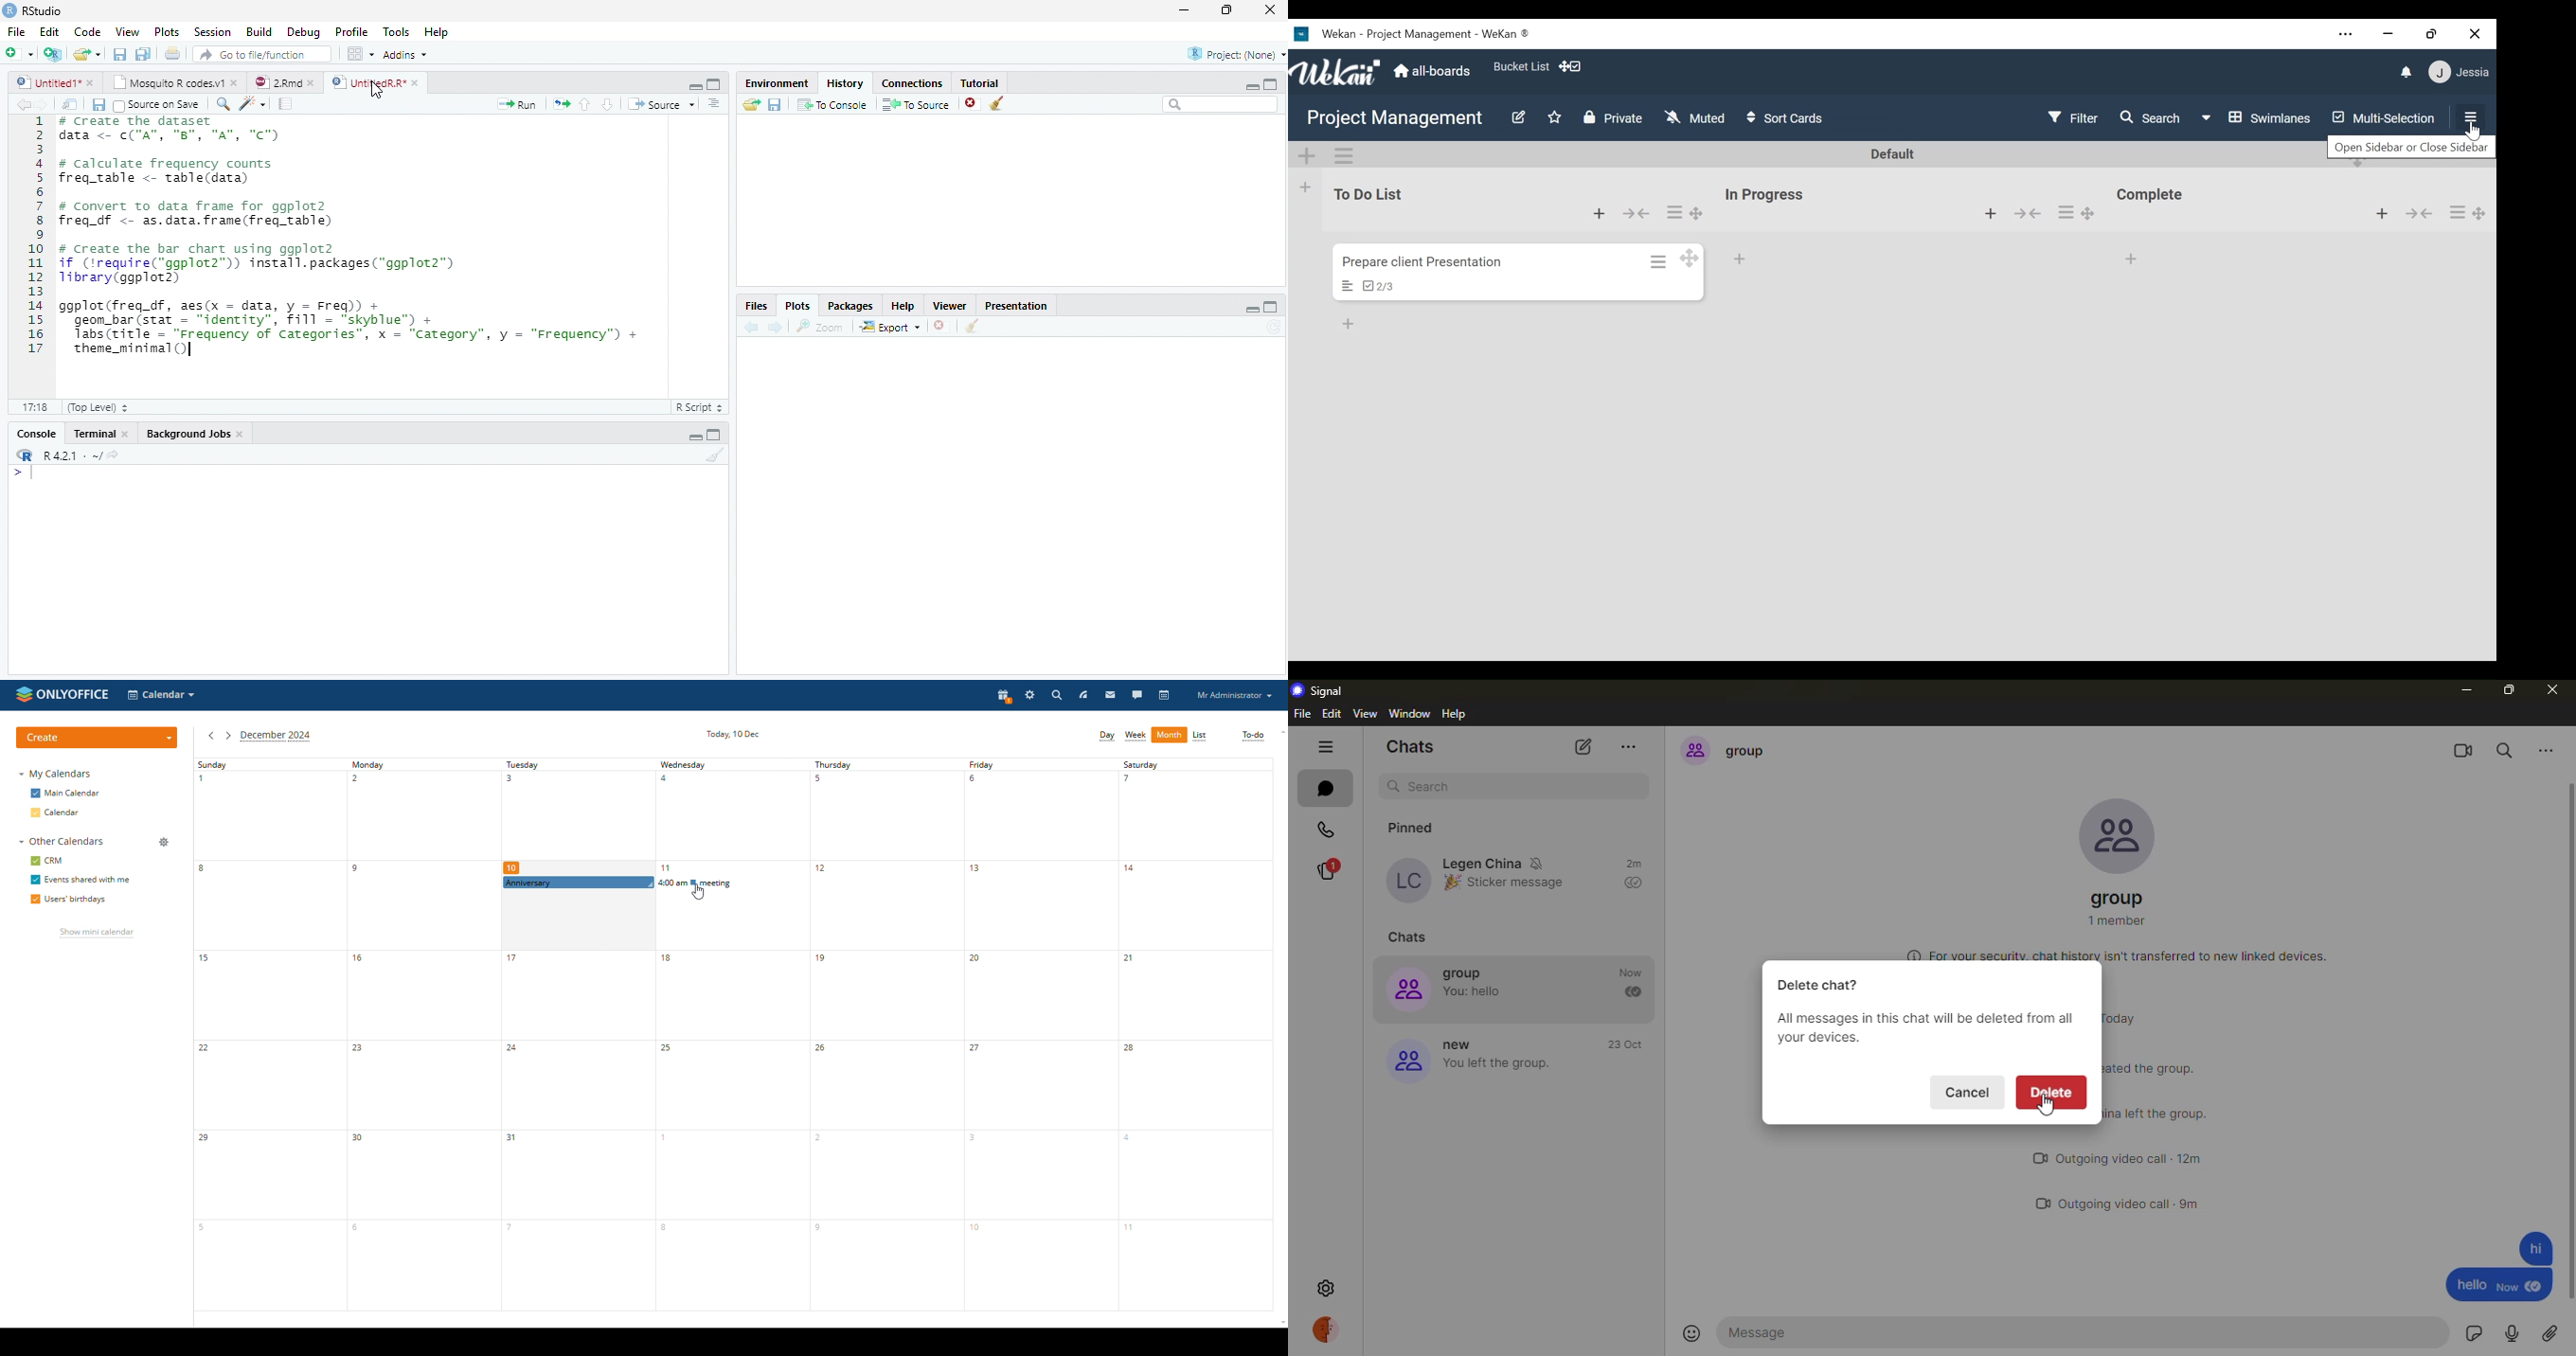  I want to click on Legen China, so click(1481, 863).